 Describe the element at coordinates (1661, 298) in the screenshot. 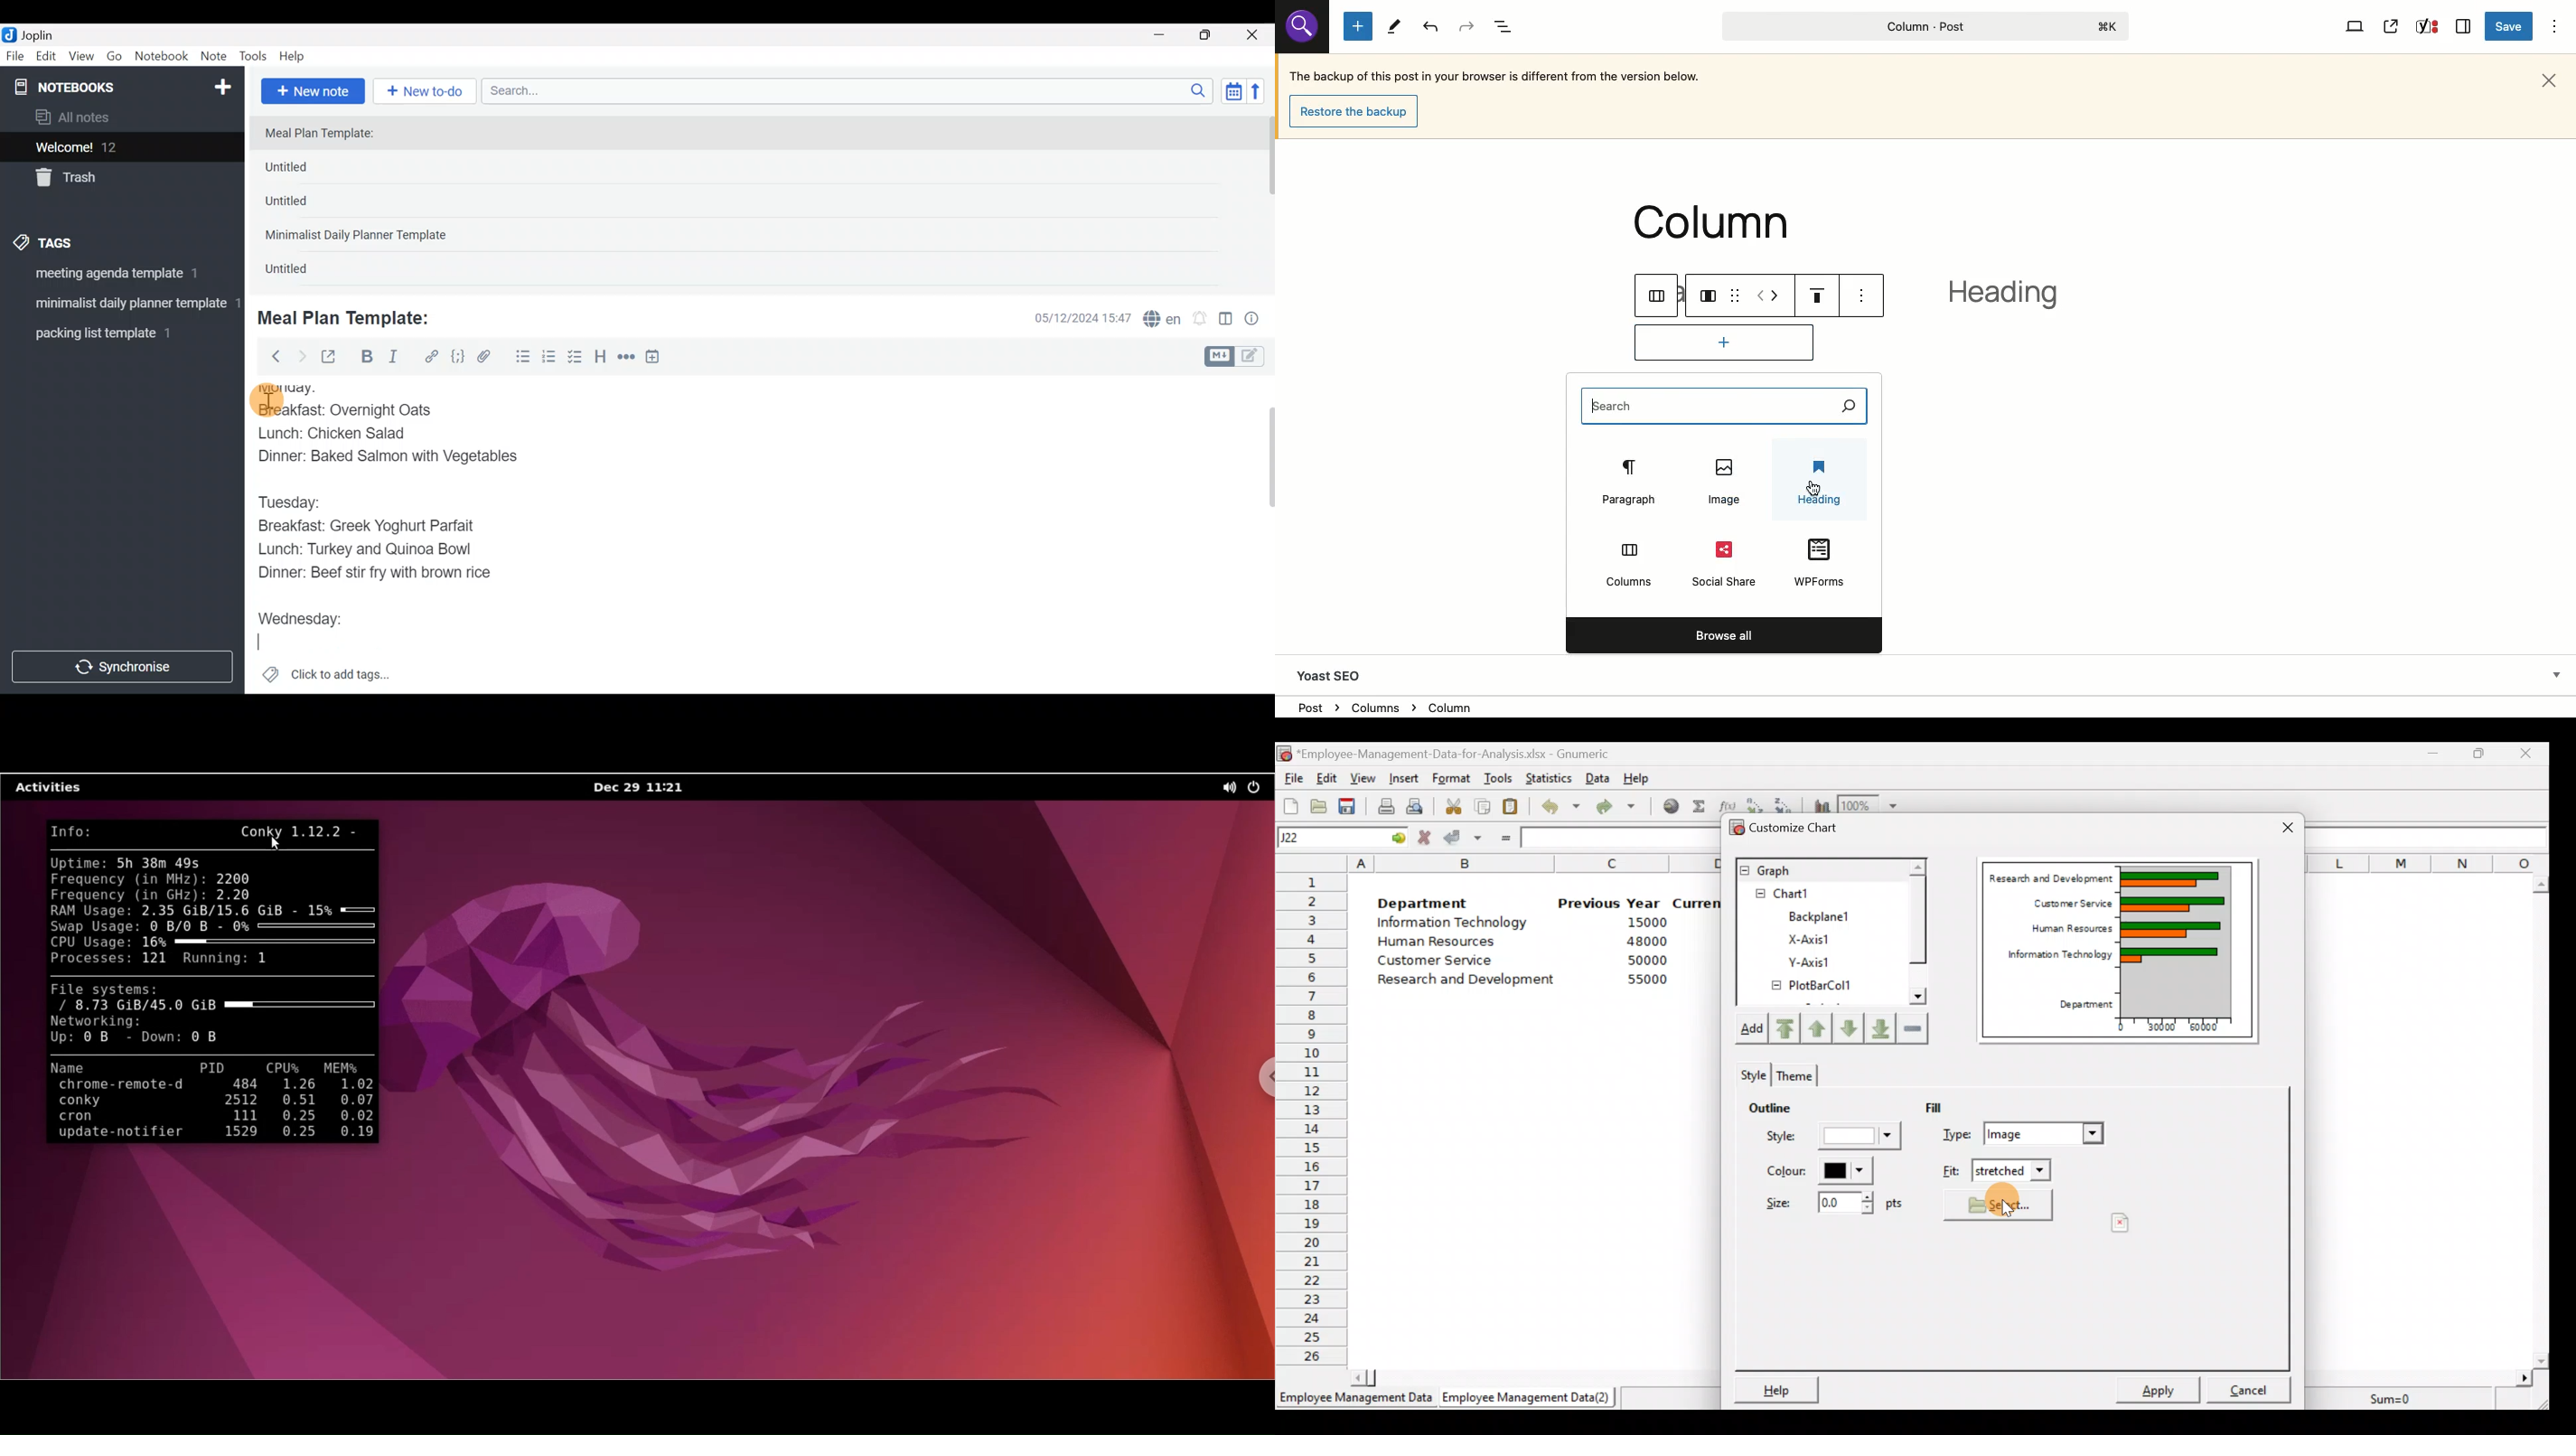

I see `columns` at that location.